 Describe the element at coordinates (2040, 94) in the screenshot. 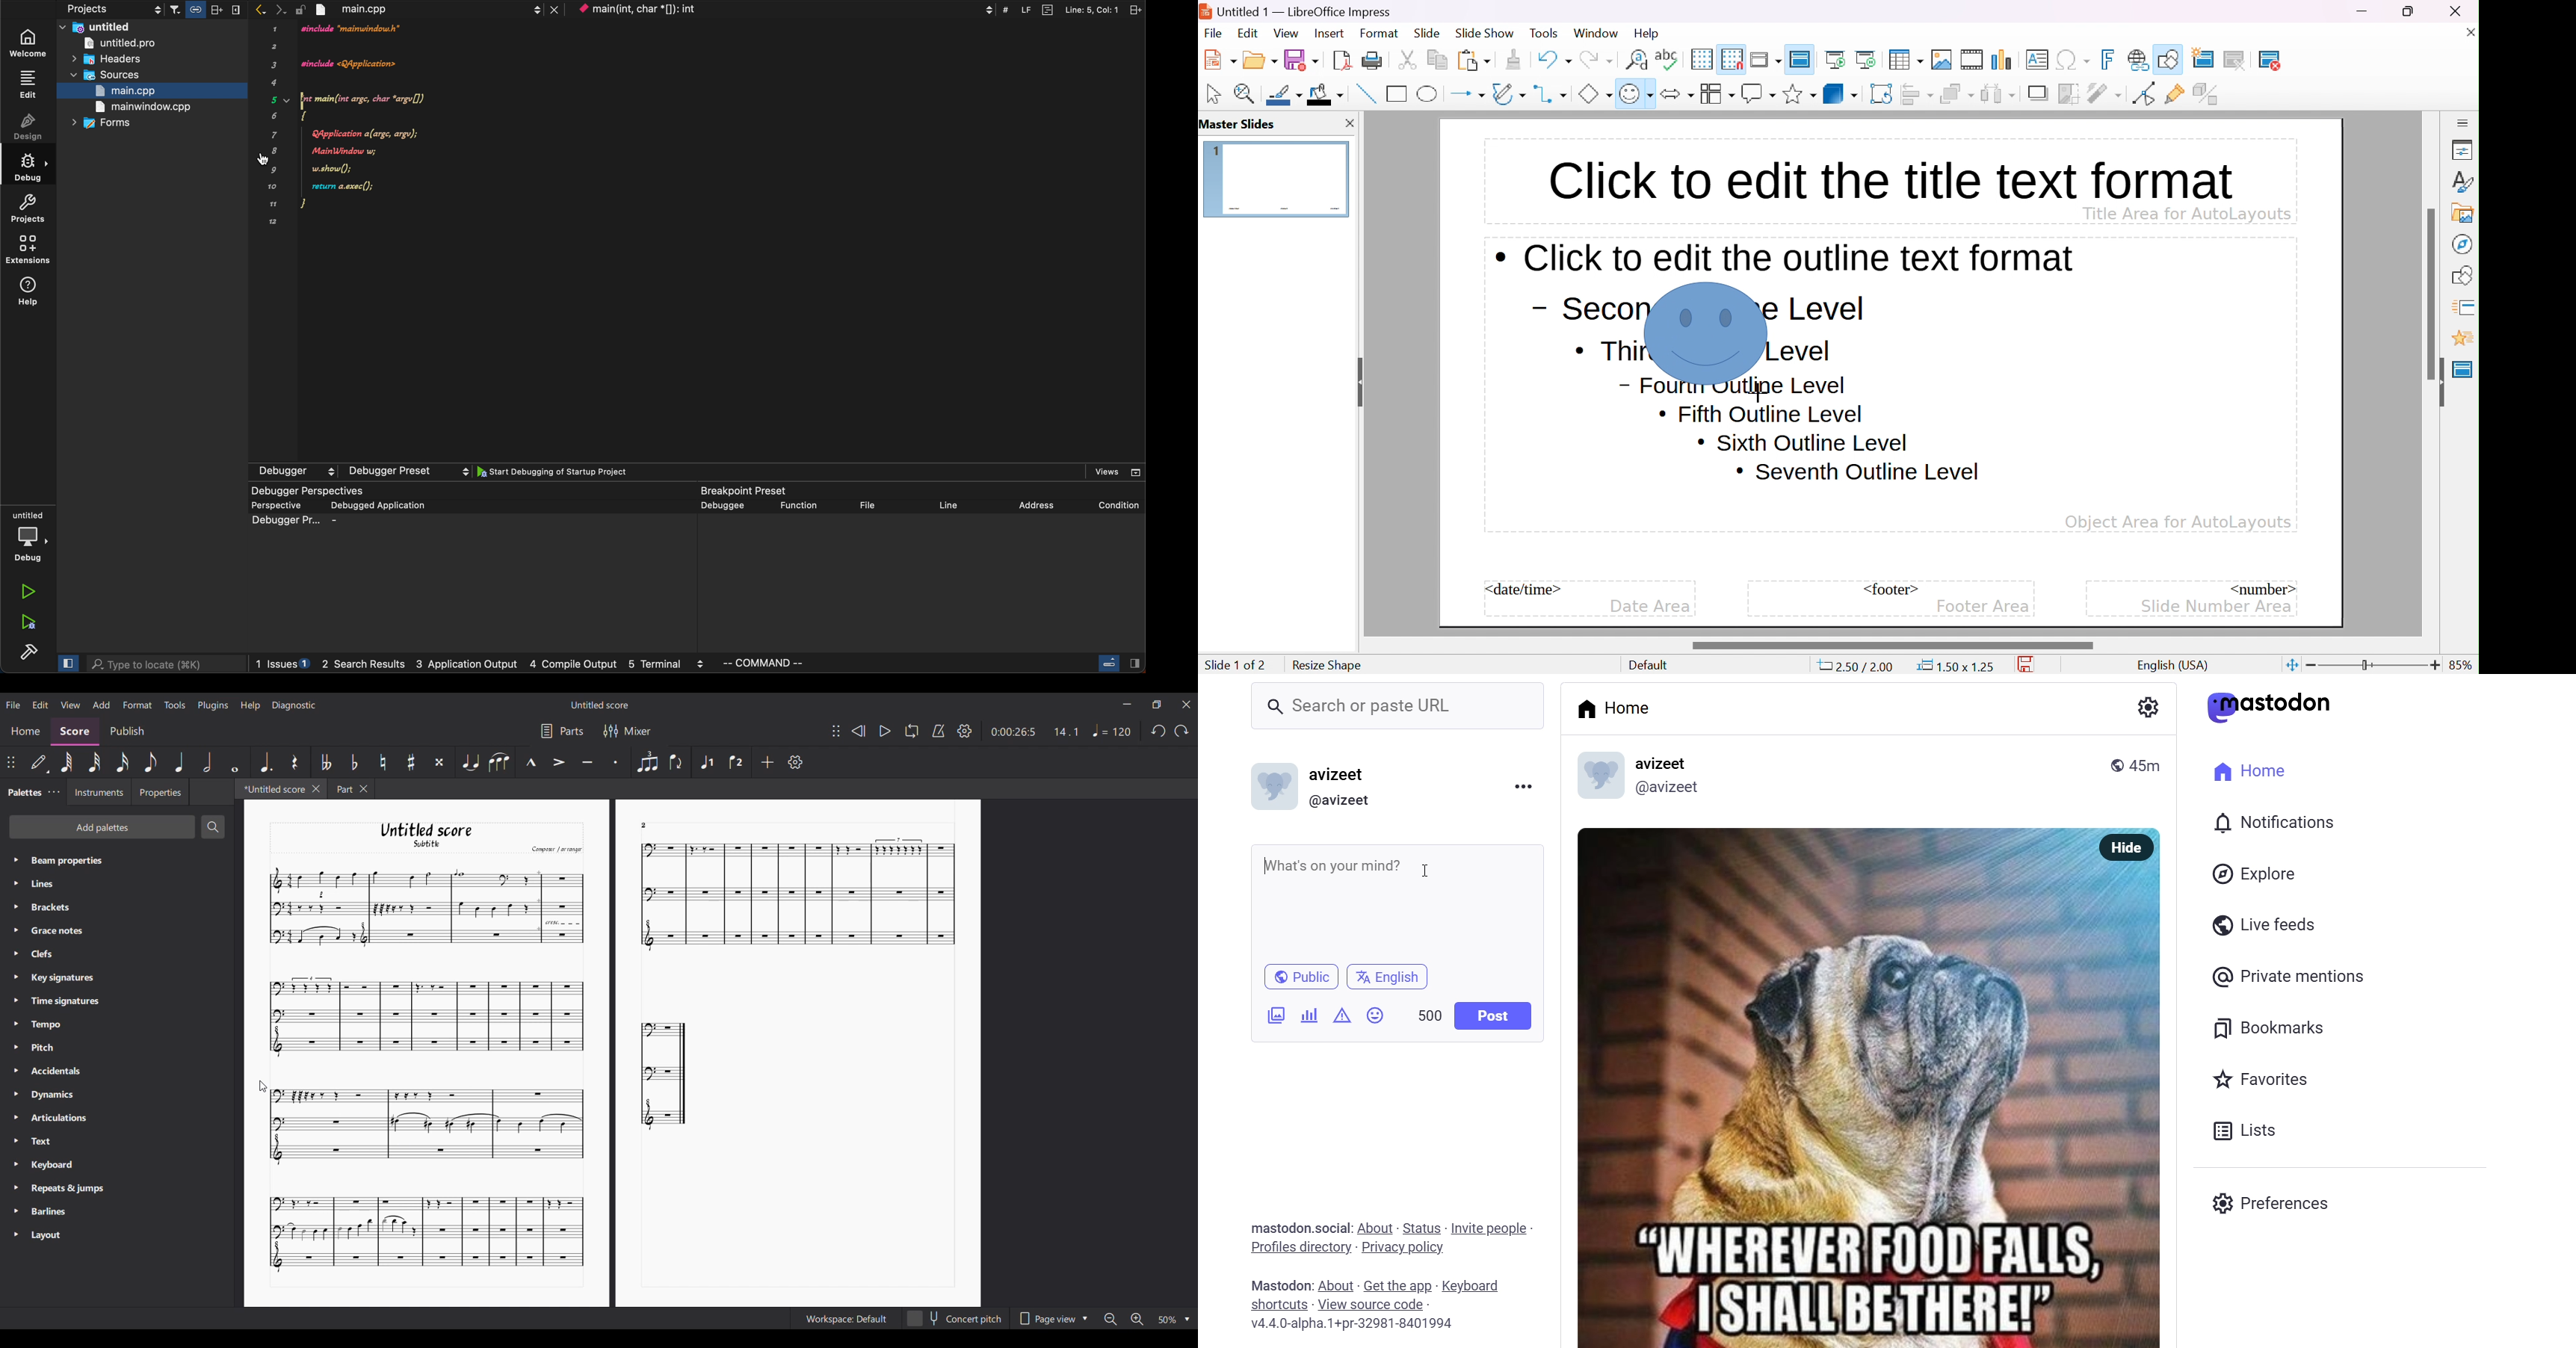

I see `shadow` at that location.